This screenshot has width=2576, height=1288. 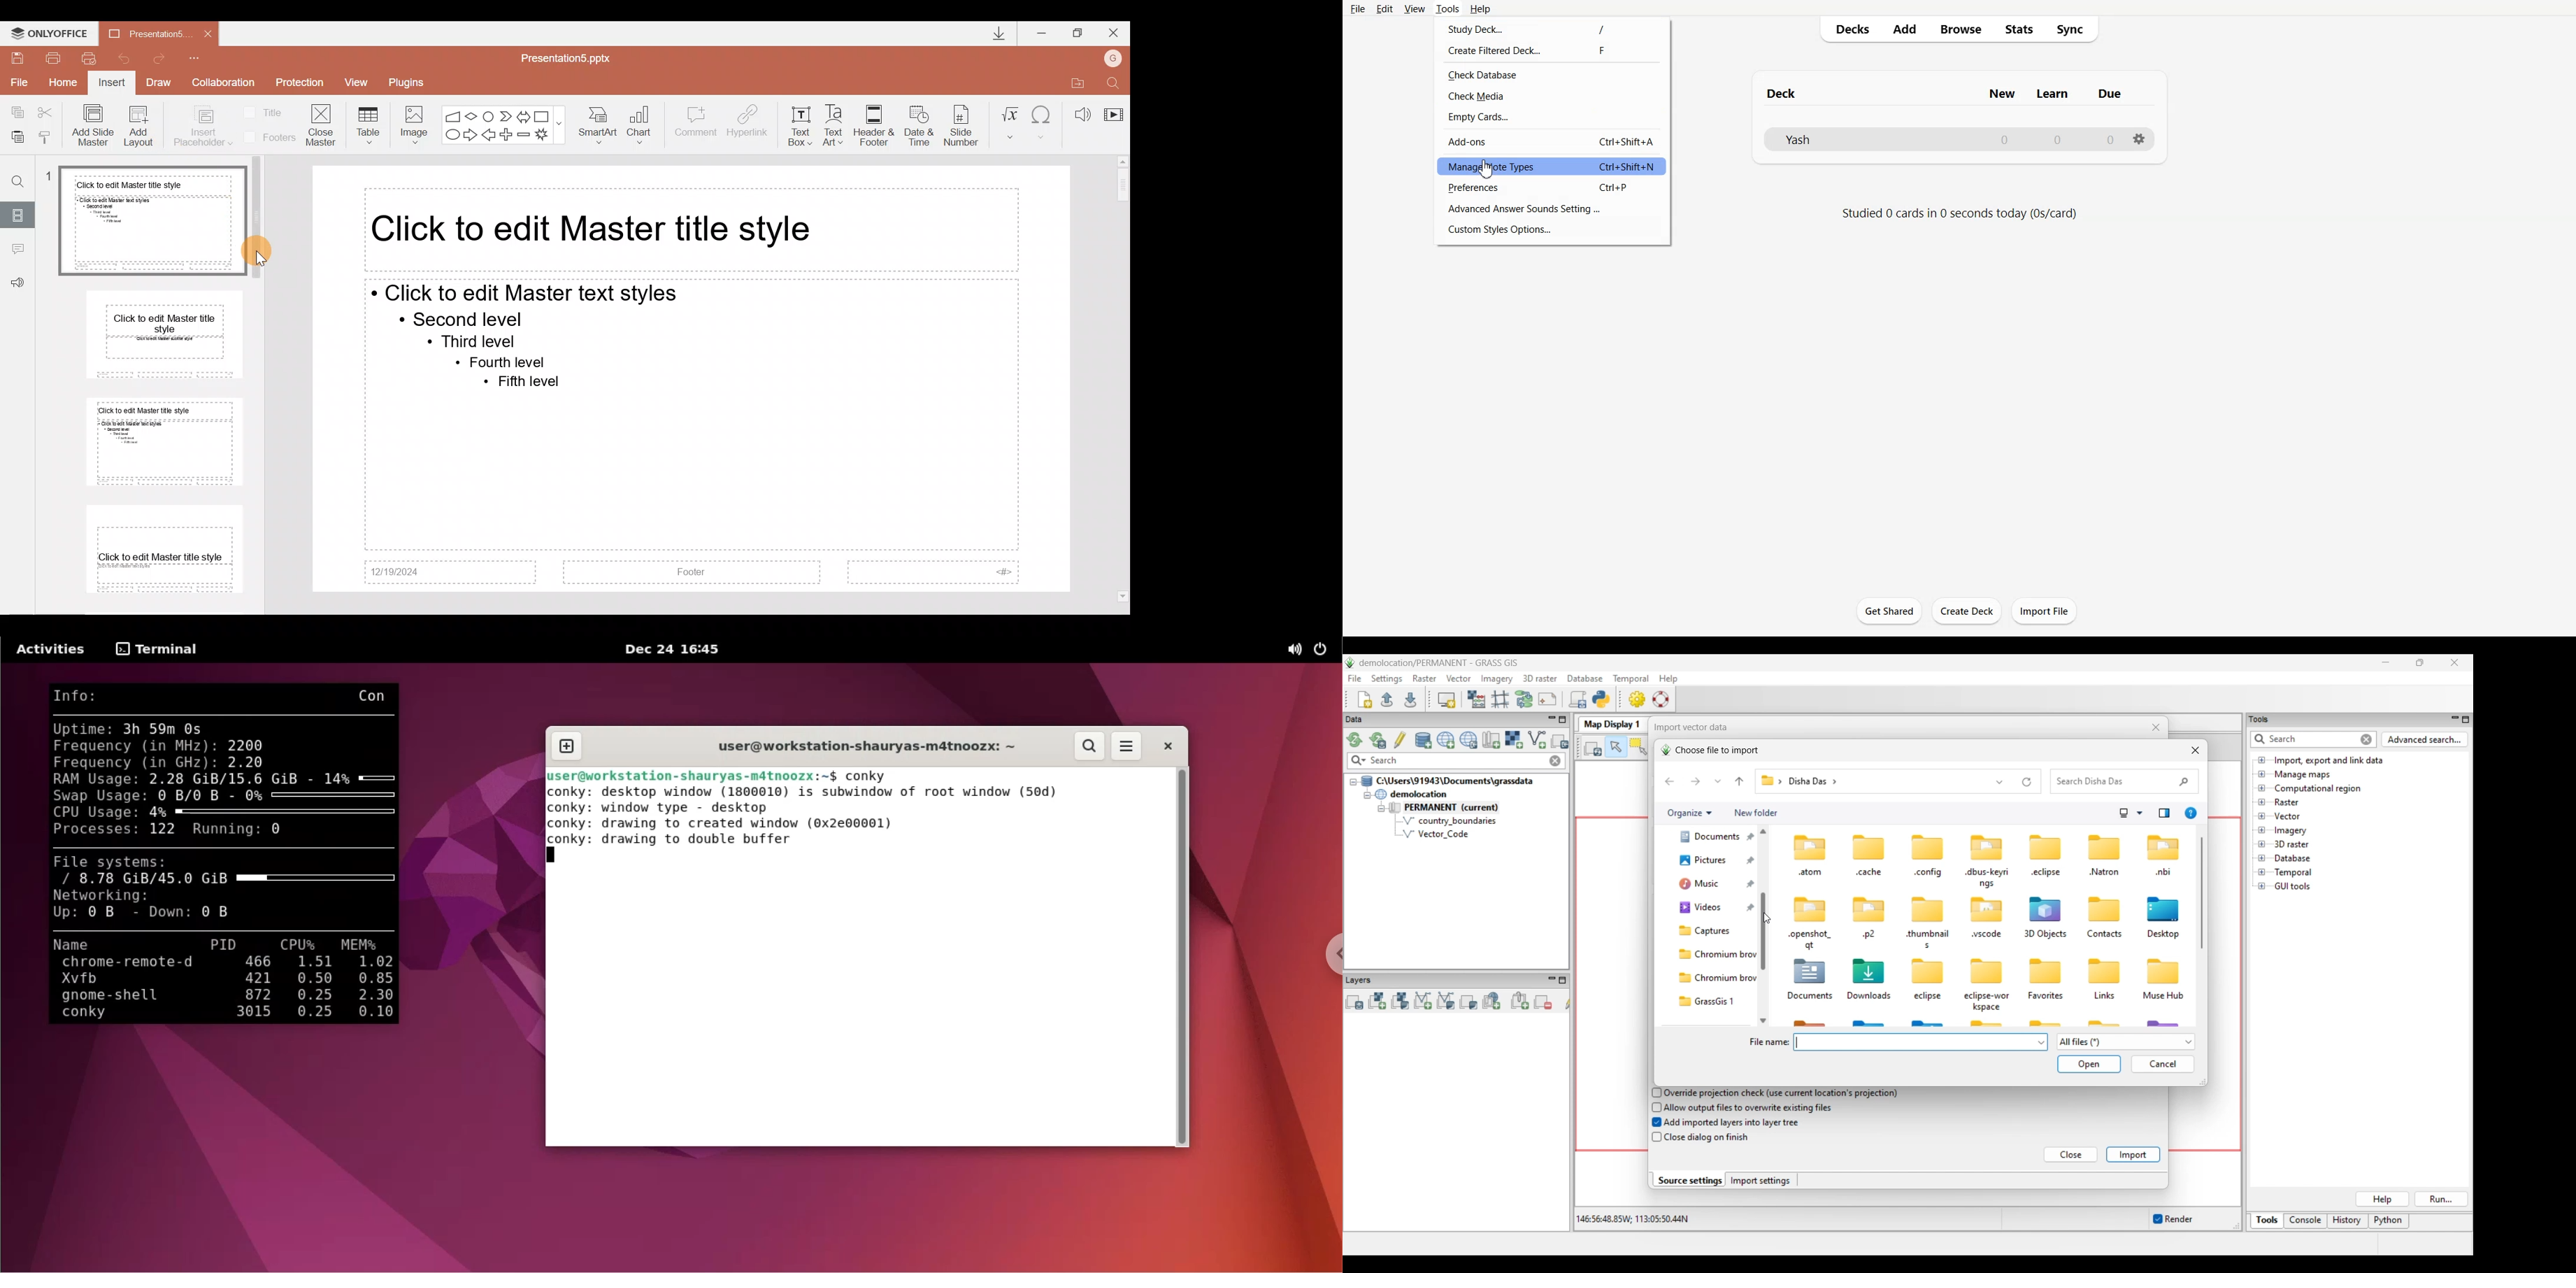 I want to click on Footers, so click(x=268, y=137).